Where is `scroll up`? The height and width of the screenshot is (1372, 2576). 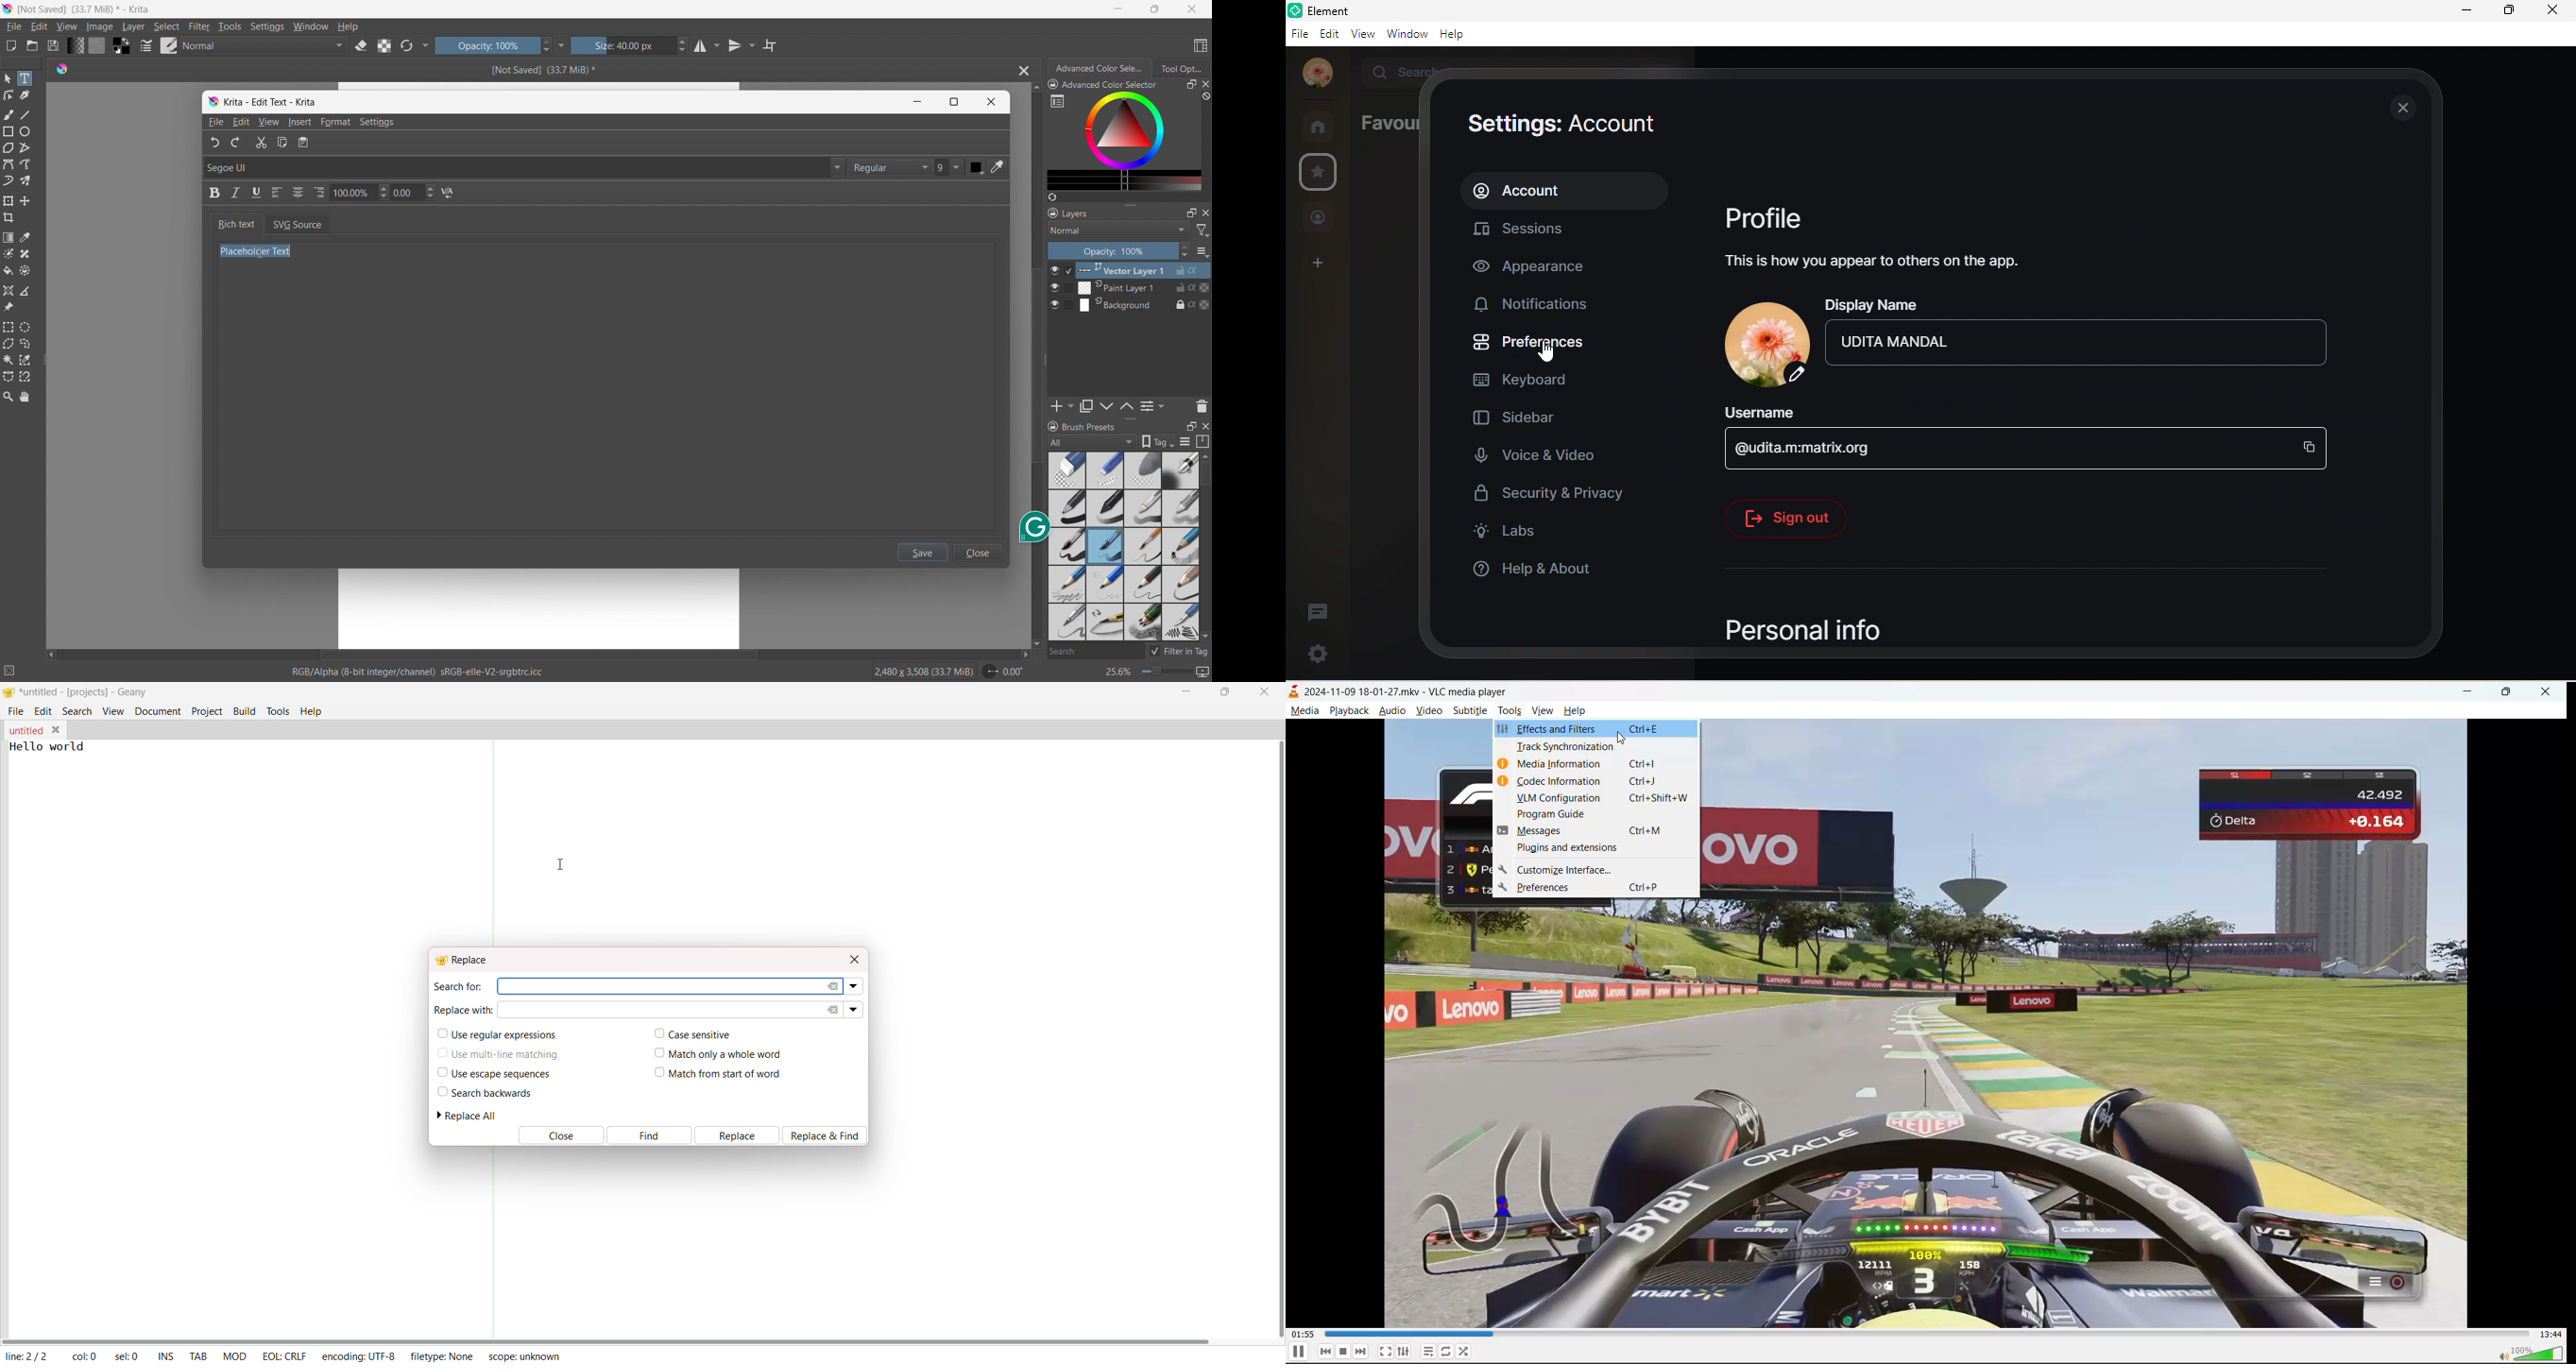
scroll up is located at coordinates (1205, 456).